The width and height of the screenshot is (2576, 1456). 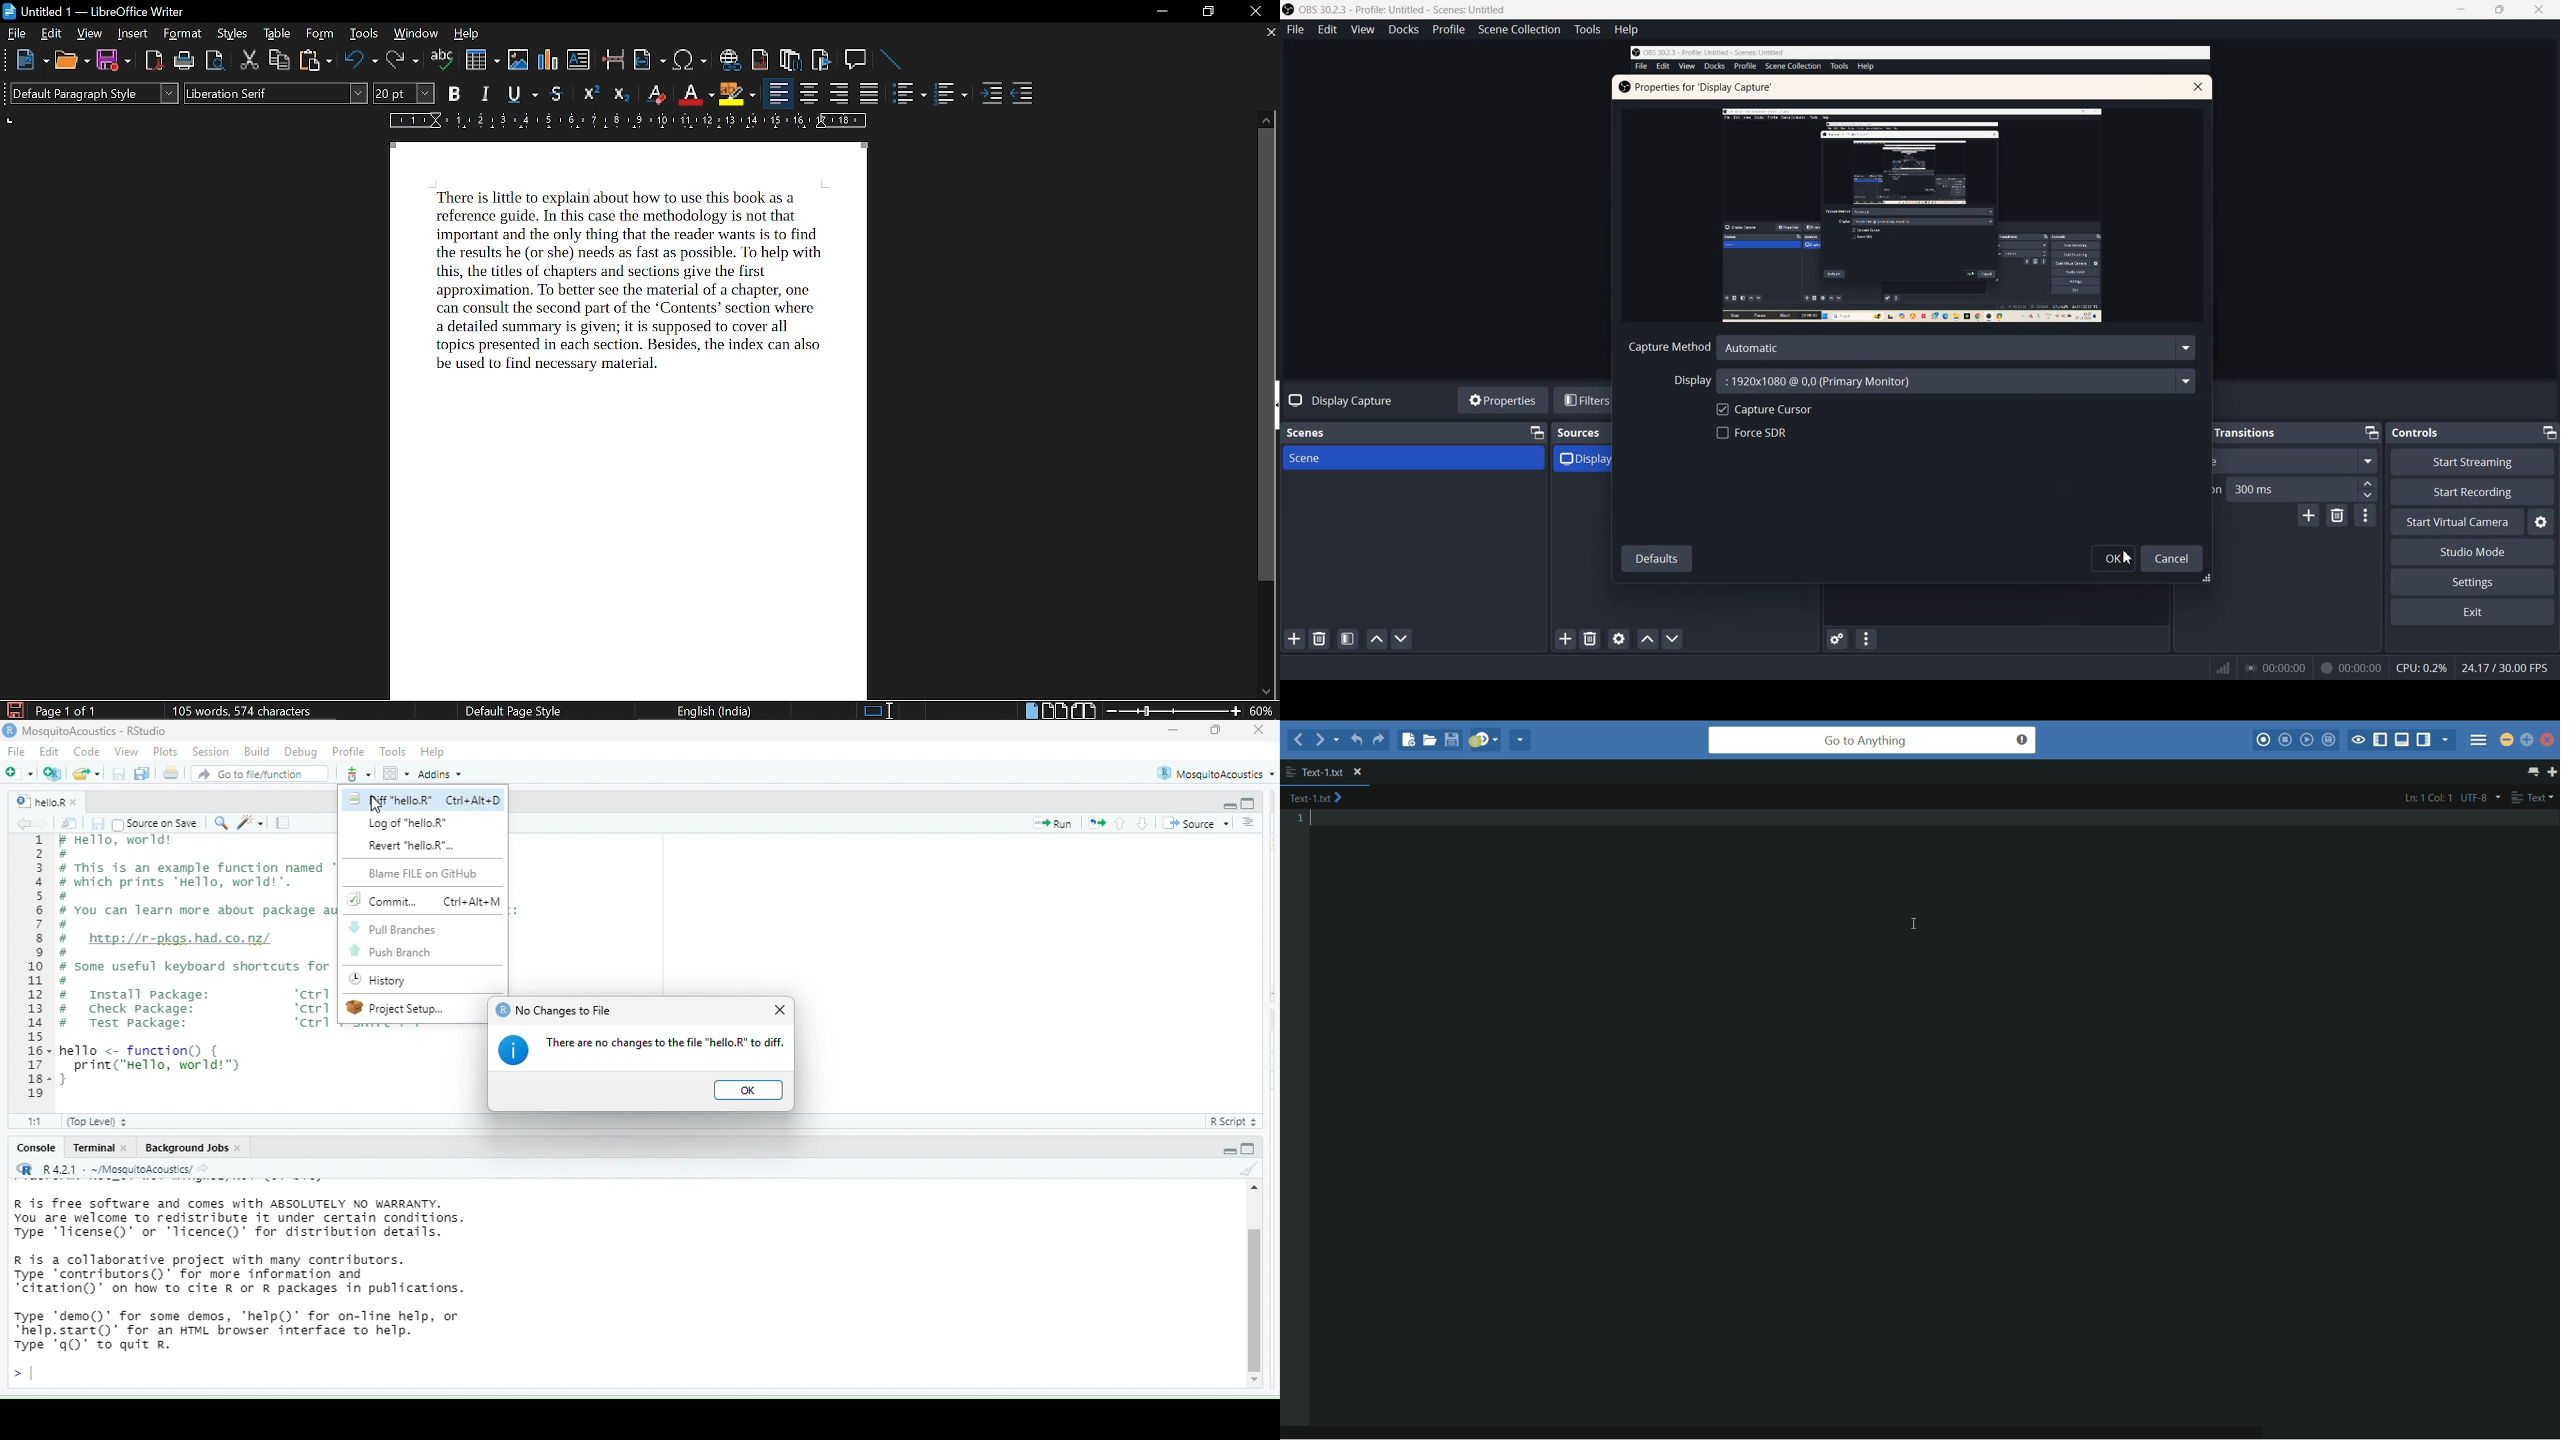 What do you see at coordinates (1934, 381) in the screenshot?
I see `Display` at bounding box center [1934, 381].